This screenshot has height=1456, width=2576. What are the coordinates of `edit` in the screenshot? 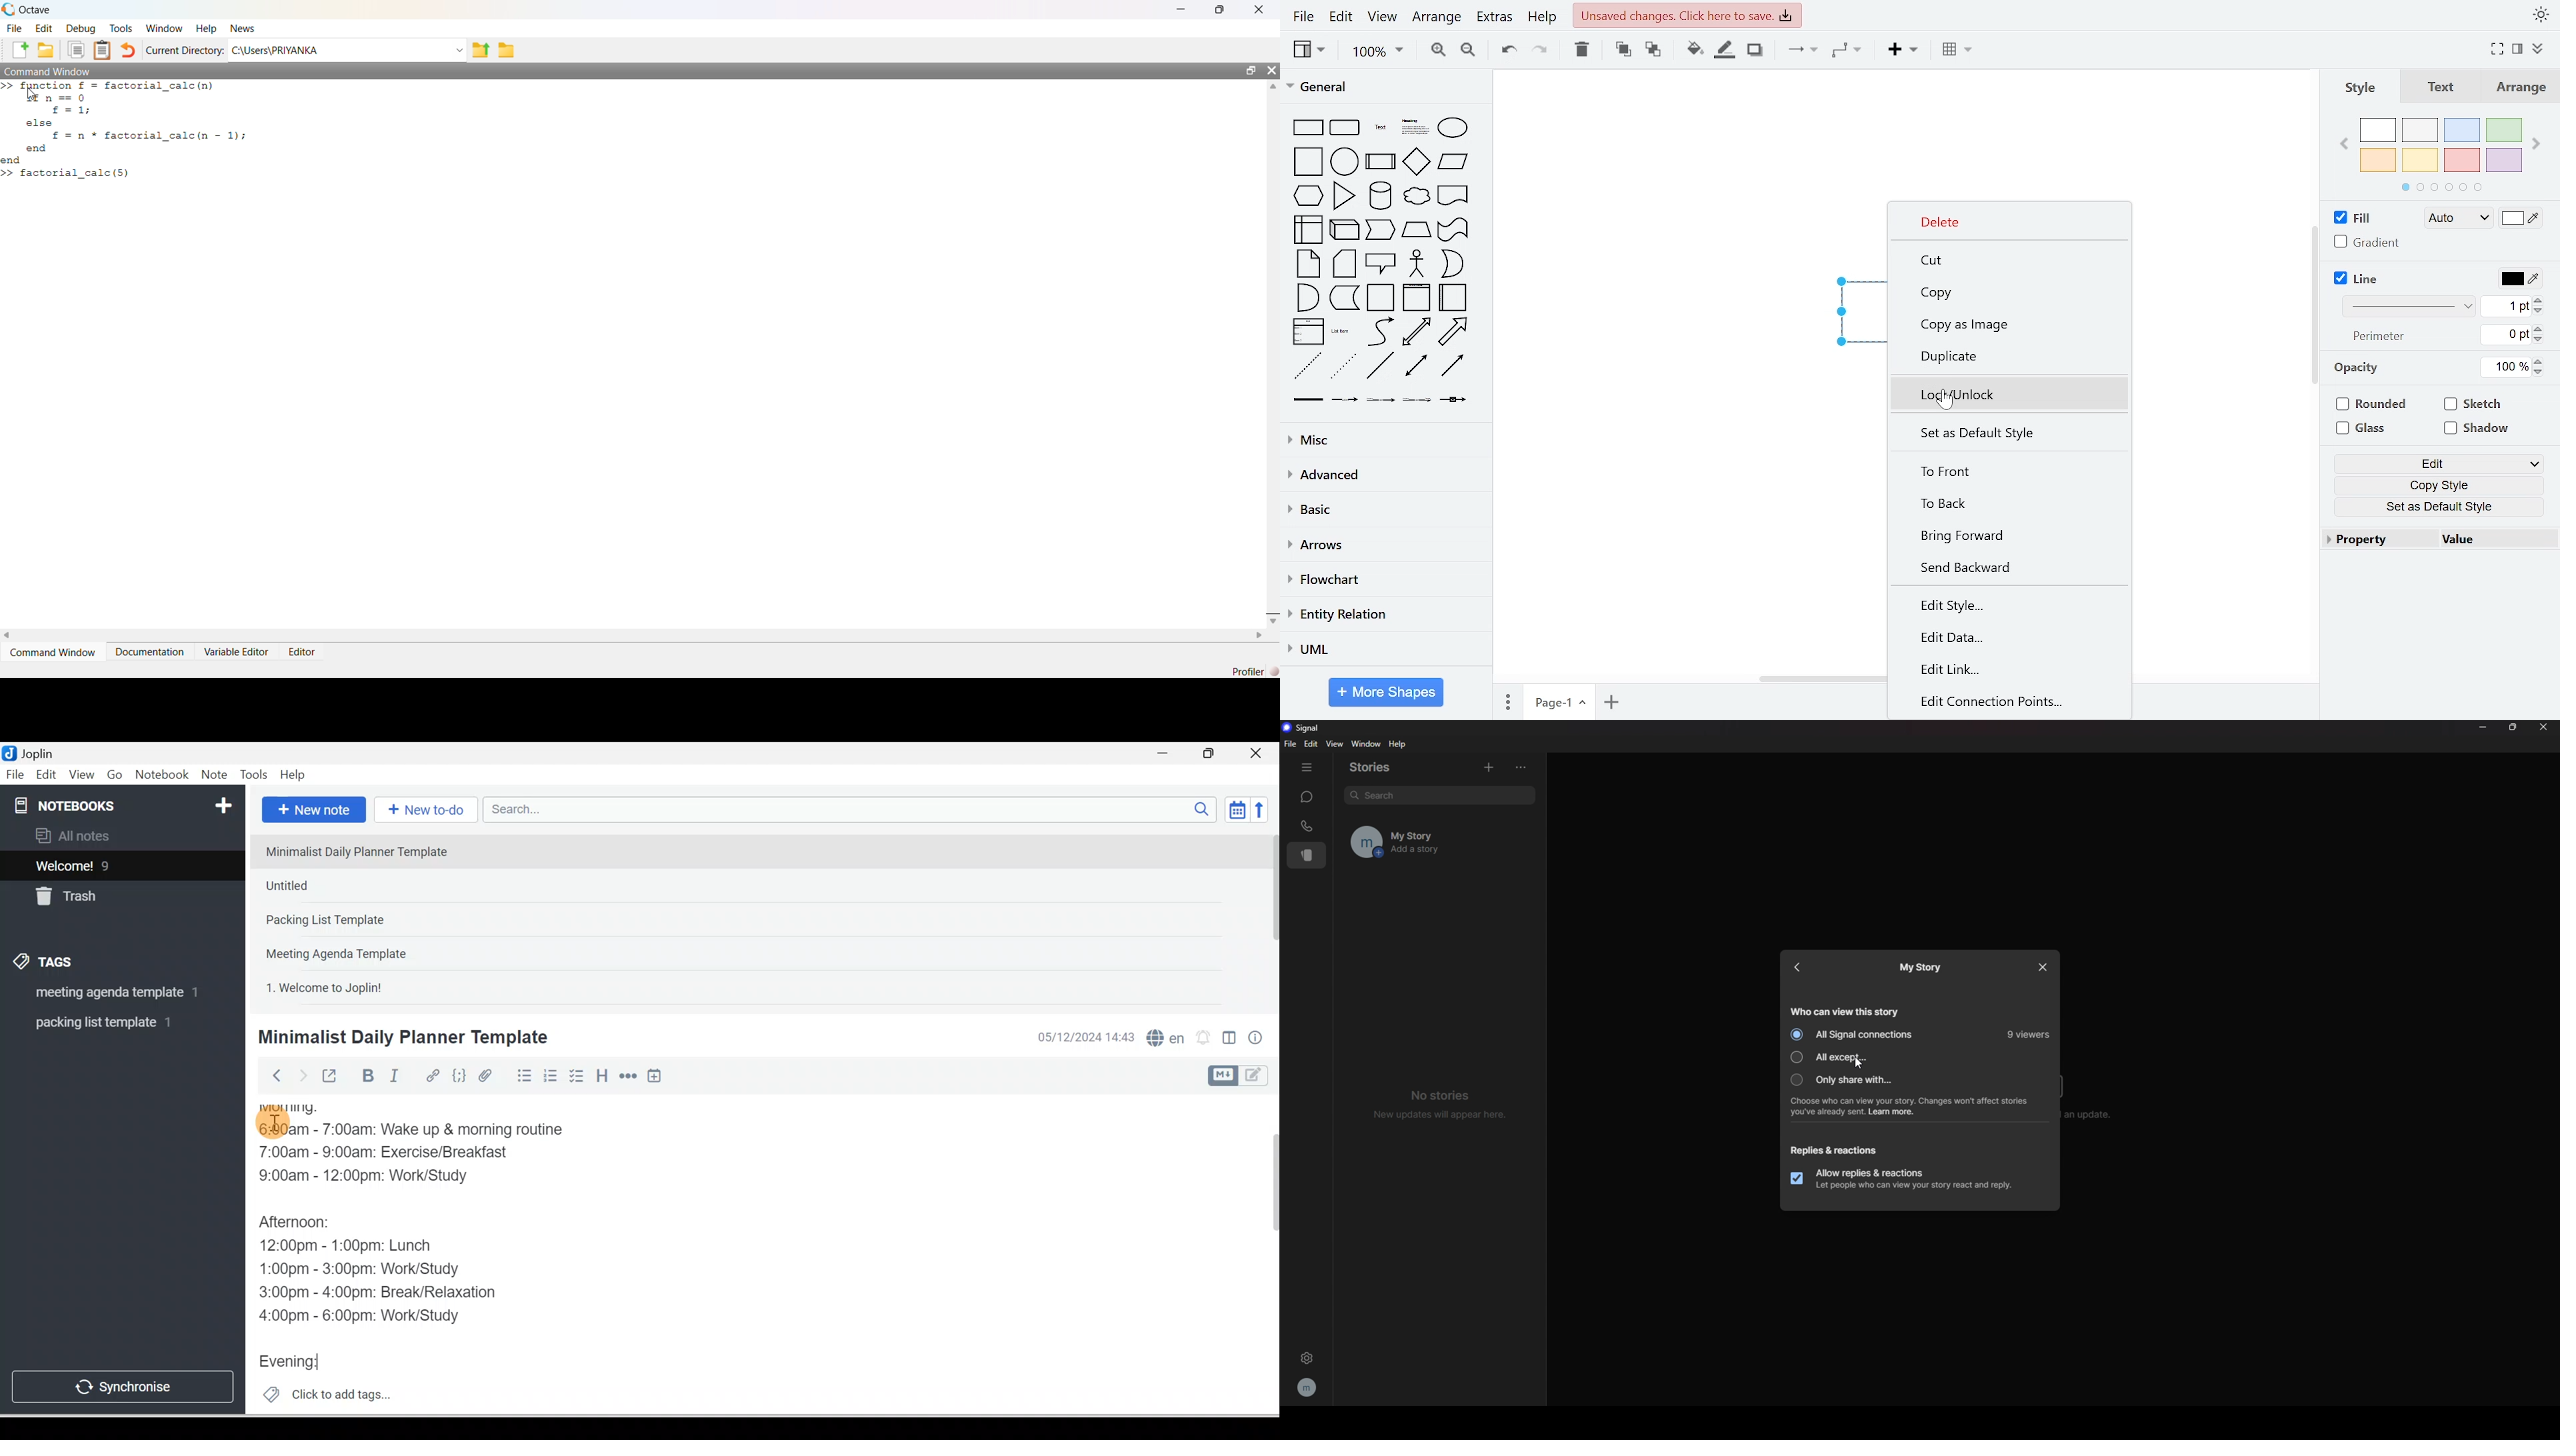 It's located at (2440, 463).